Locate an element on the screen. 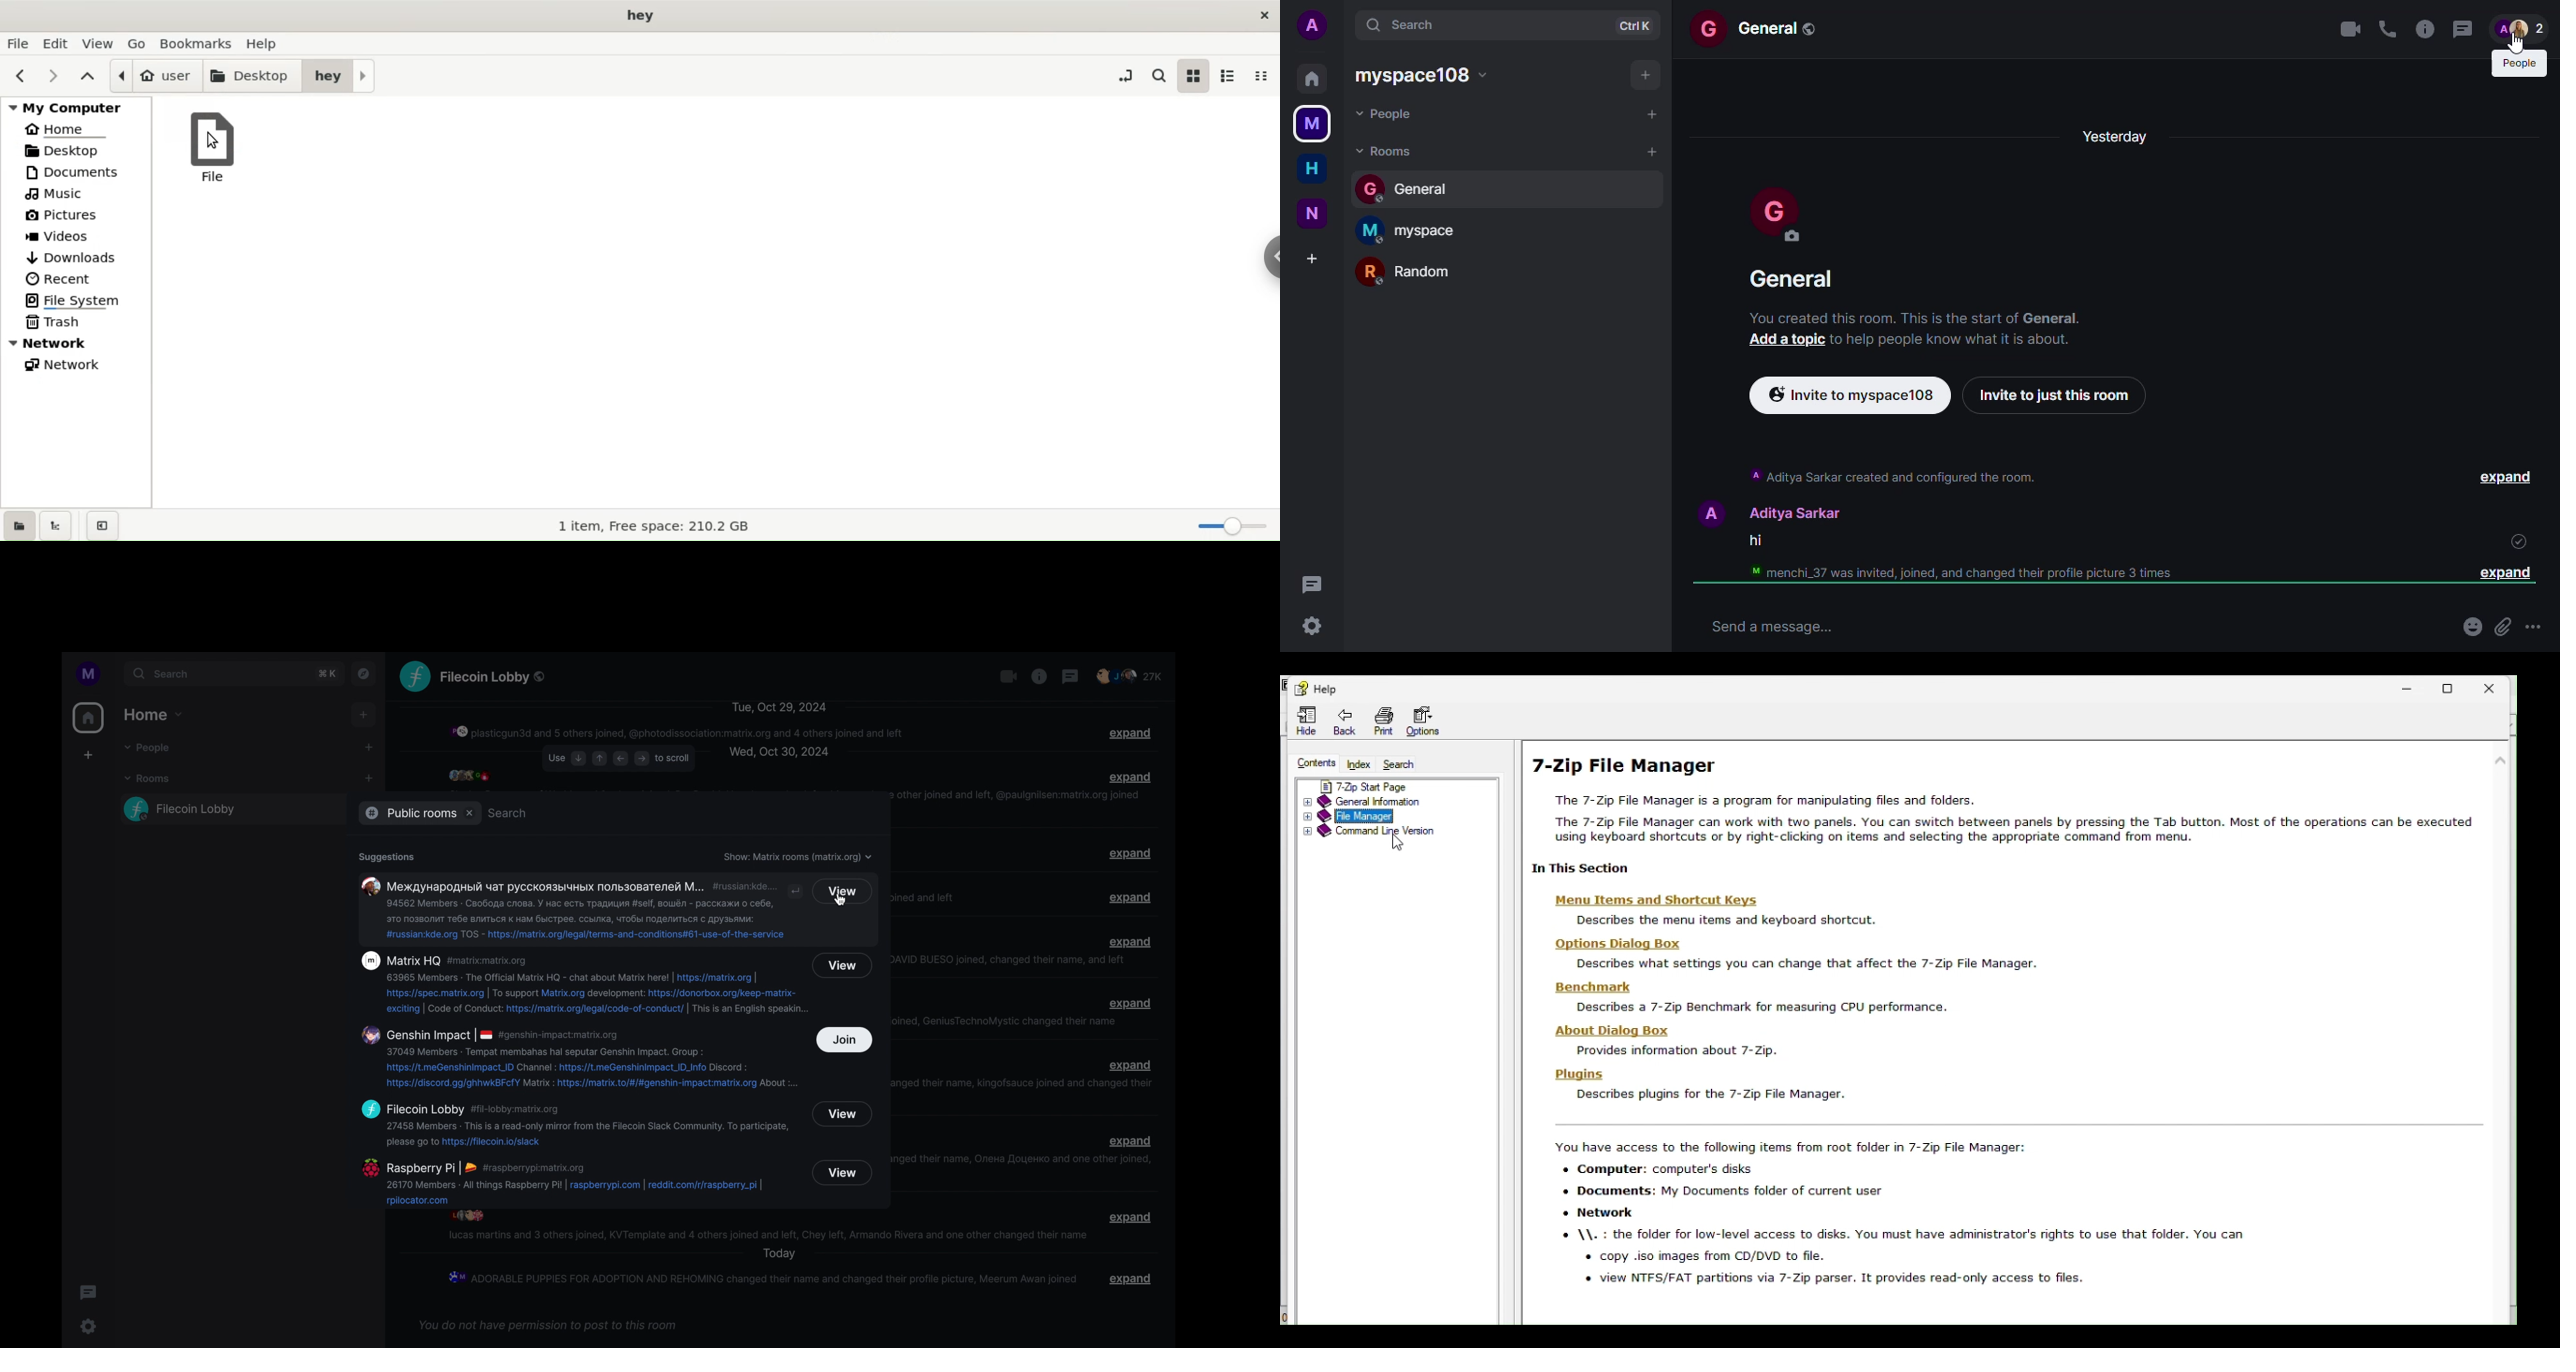 This screenshot has width=2576, height=1372. view is located at coordinates (99, 44).